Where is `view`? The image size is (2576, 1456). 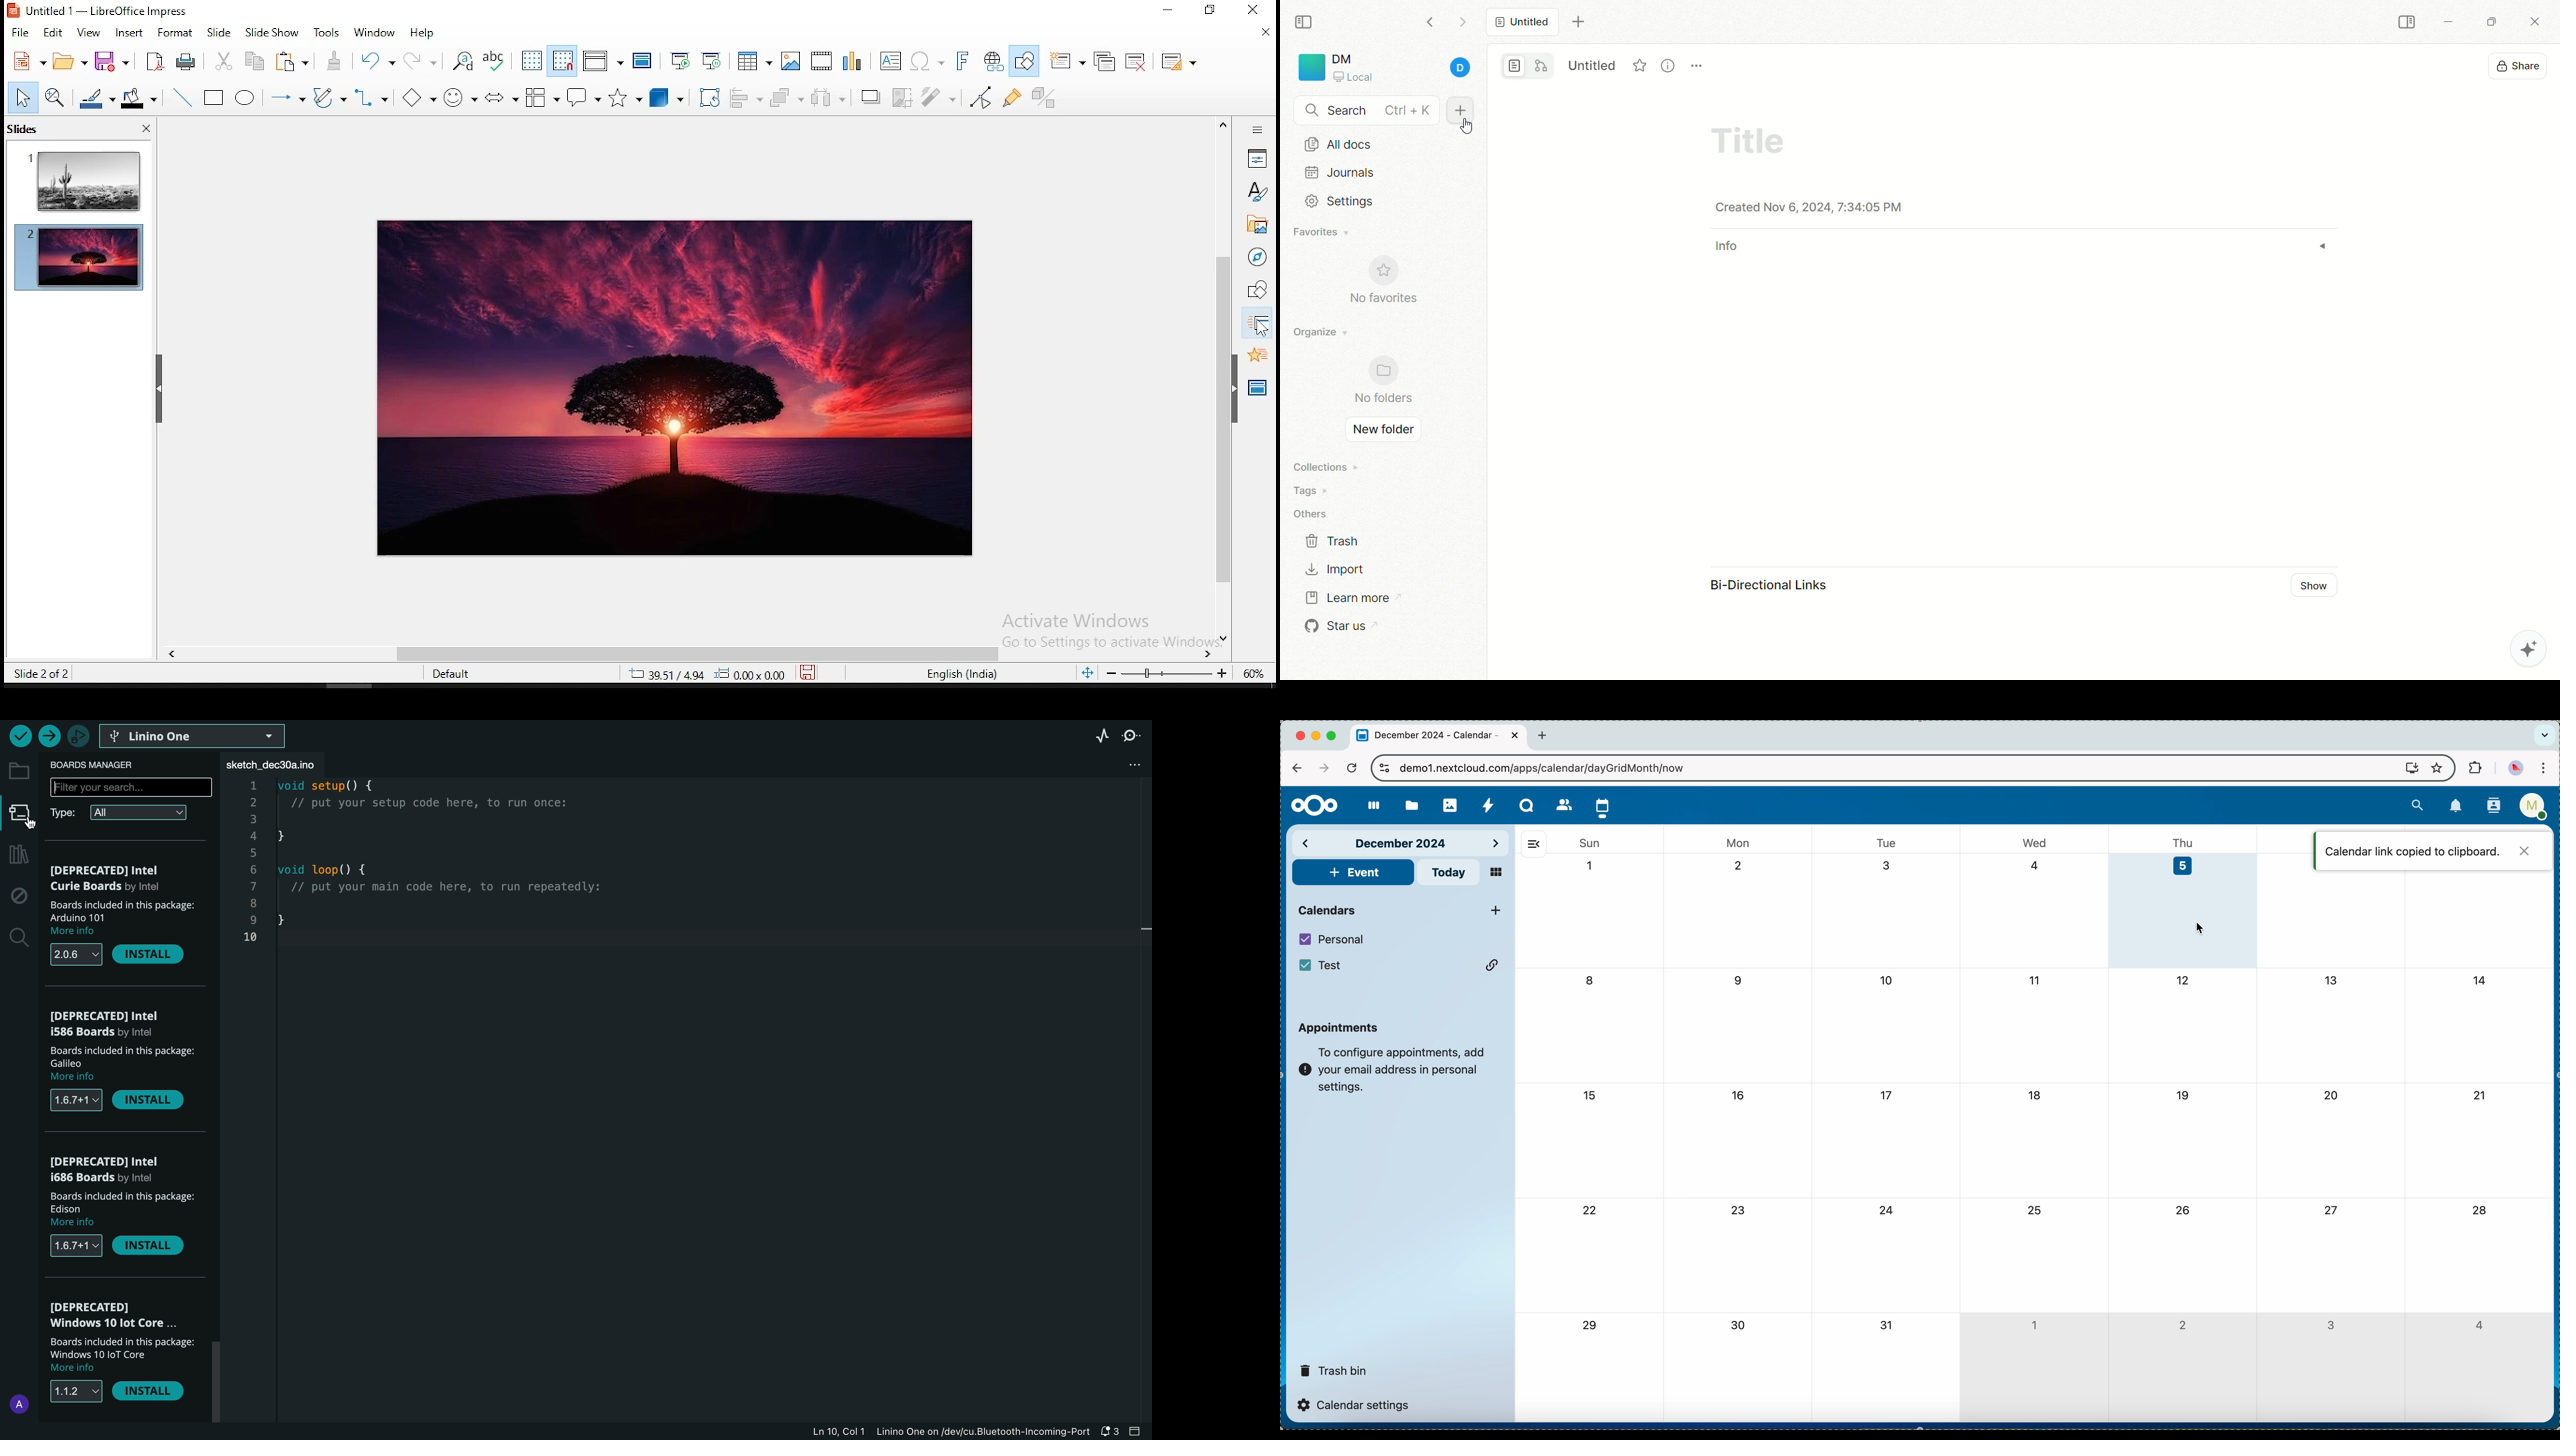 view is located at coordinates (88, 33).